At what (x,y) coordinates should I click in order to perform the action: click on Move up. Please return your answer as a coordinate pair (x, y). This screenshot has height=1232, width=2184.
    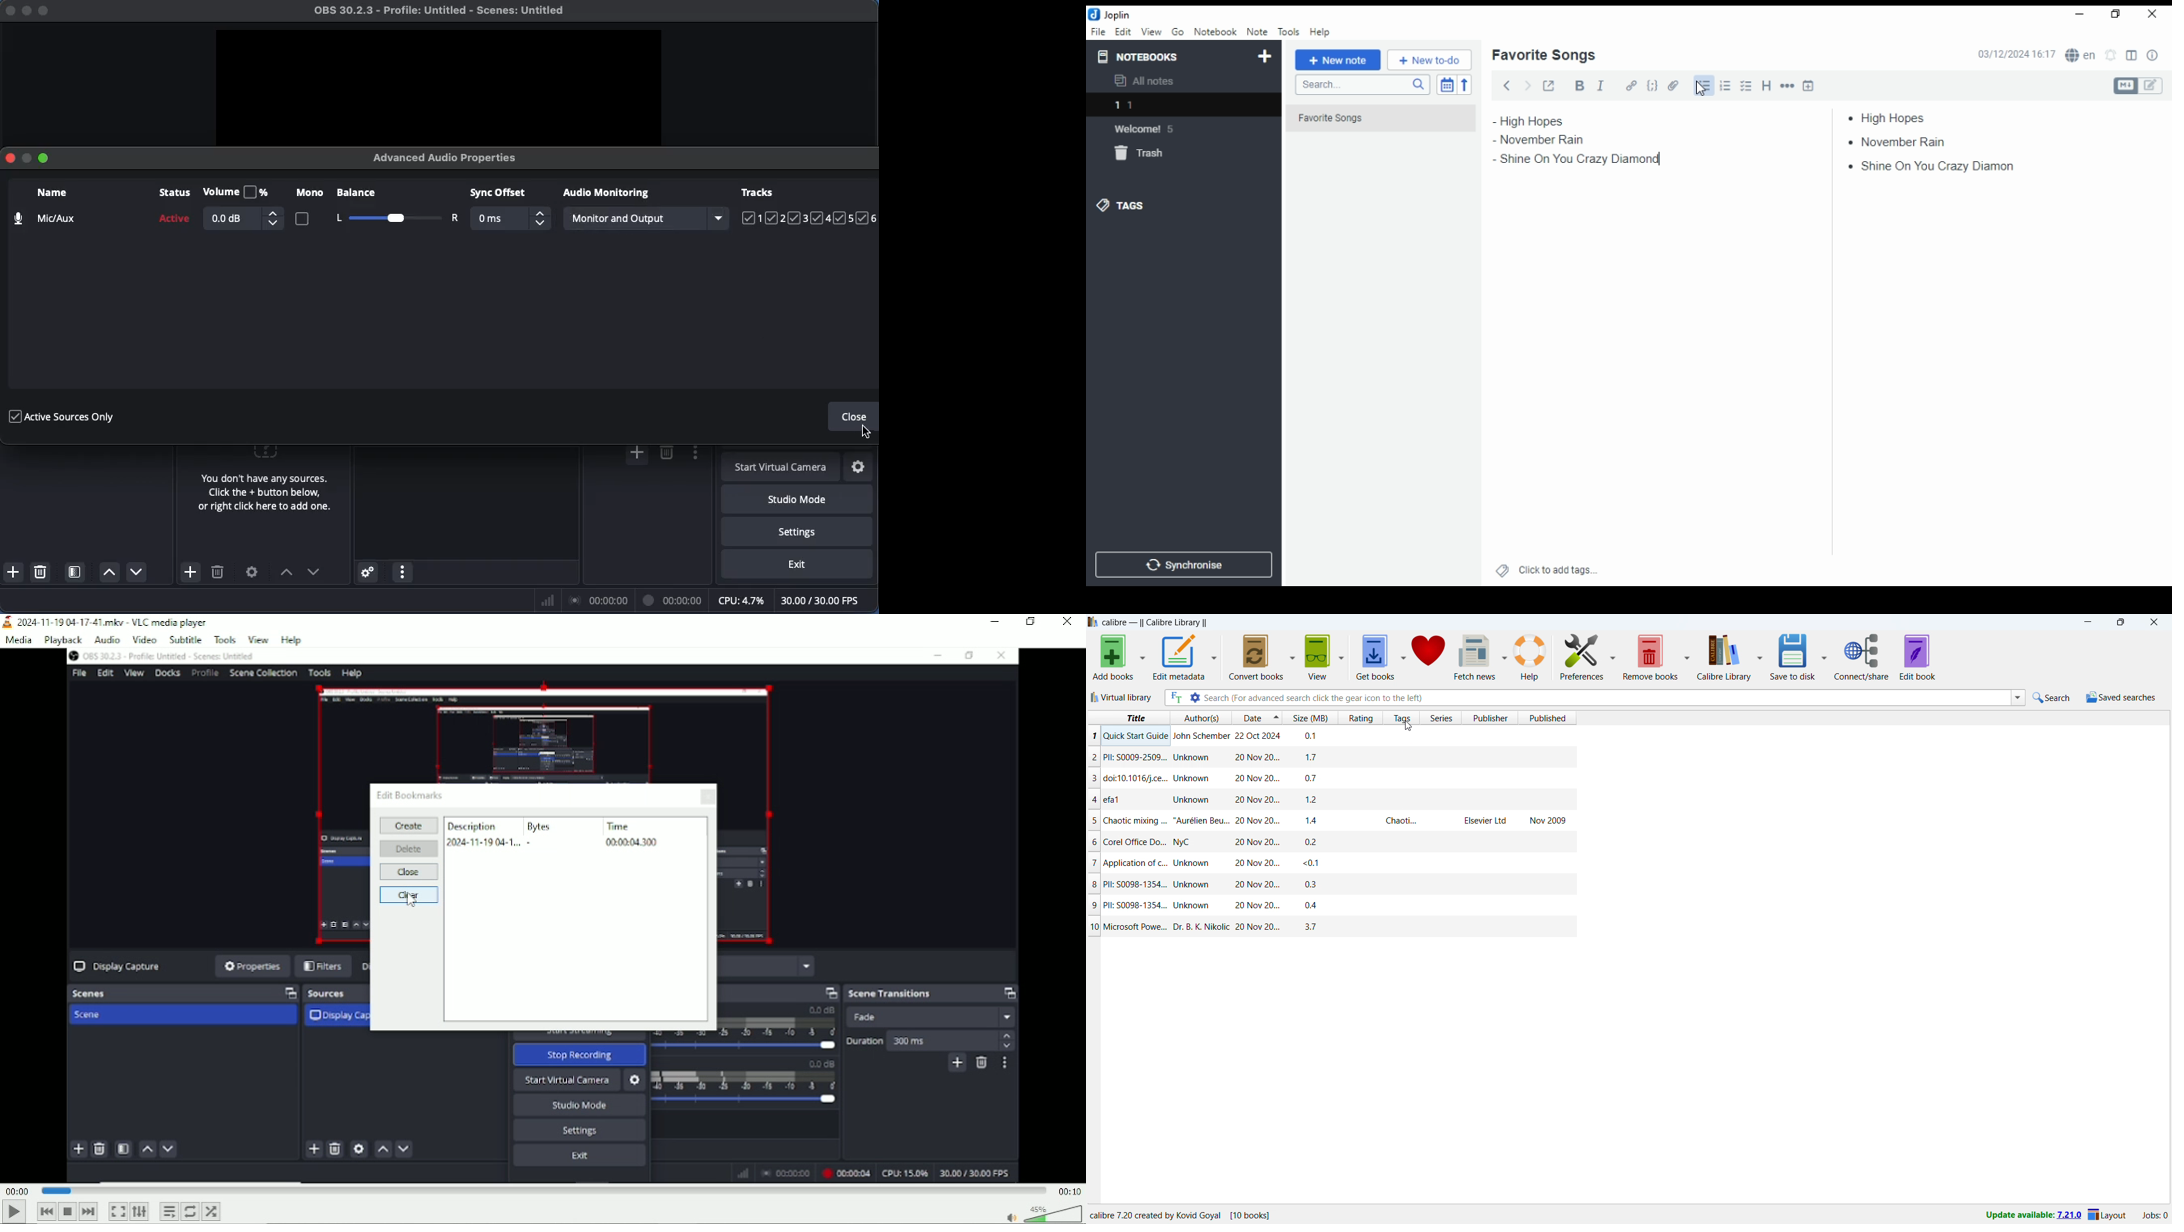
    Looking at the image, I should click on (109, 573).